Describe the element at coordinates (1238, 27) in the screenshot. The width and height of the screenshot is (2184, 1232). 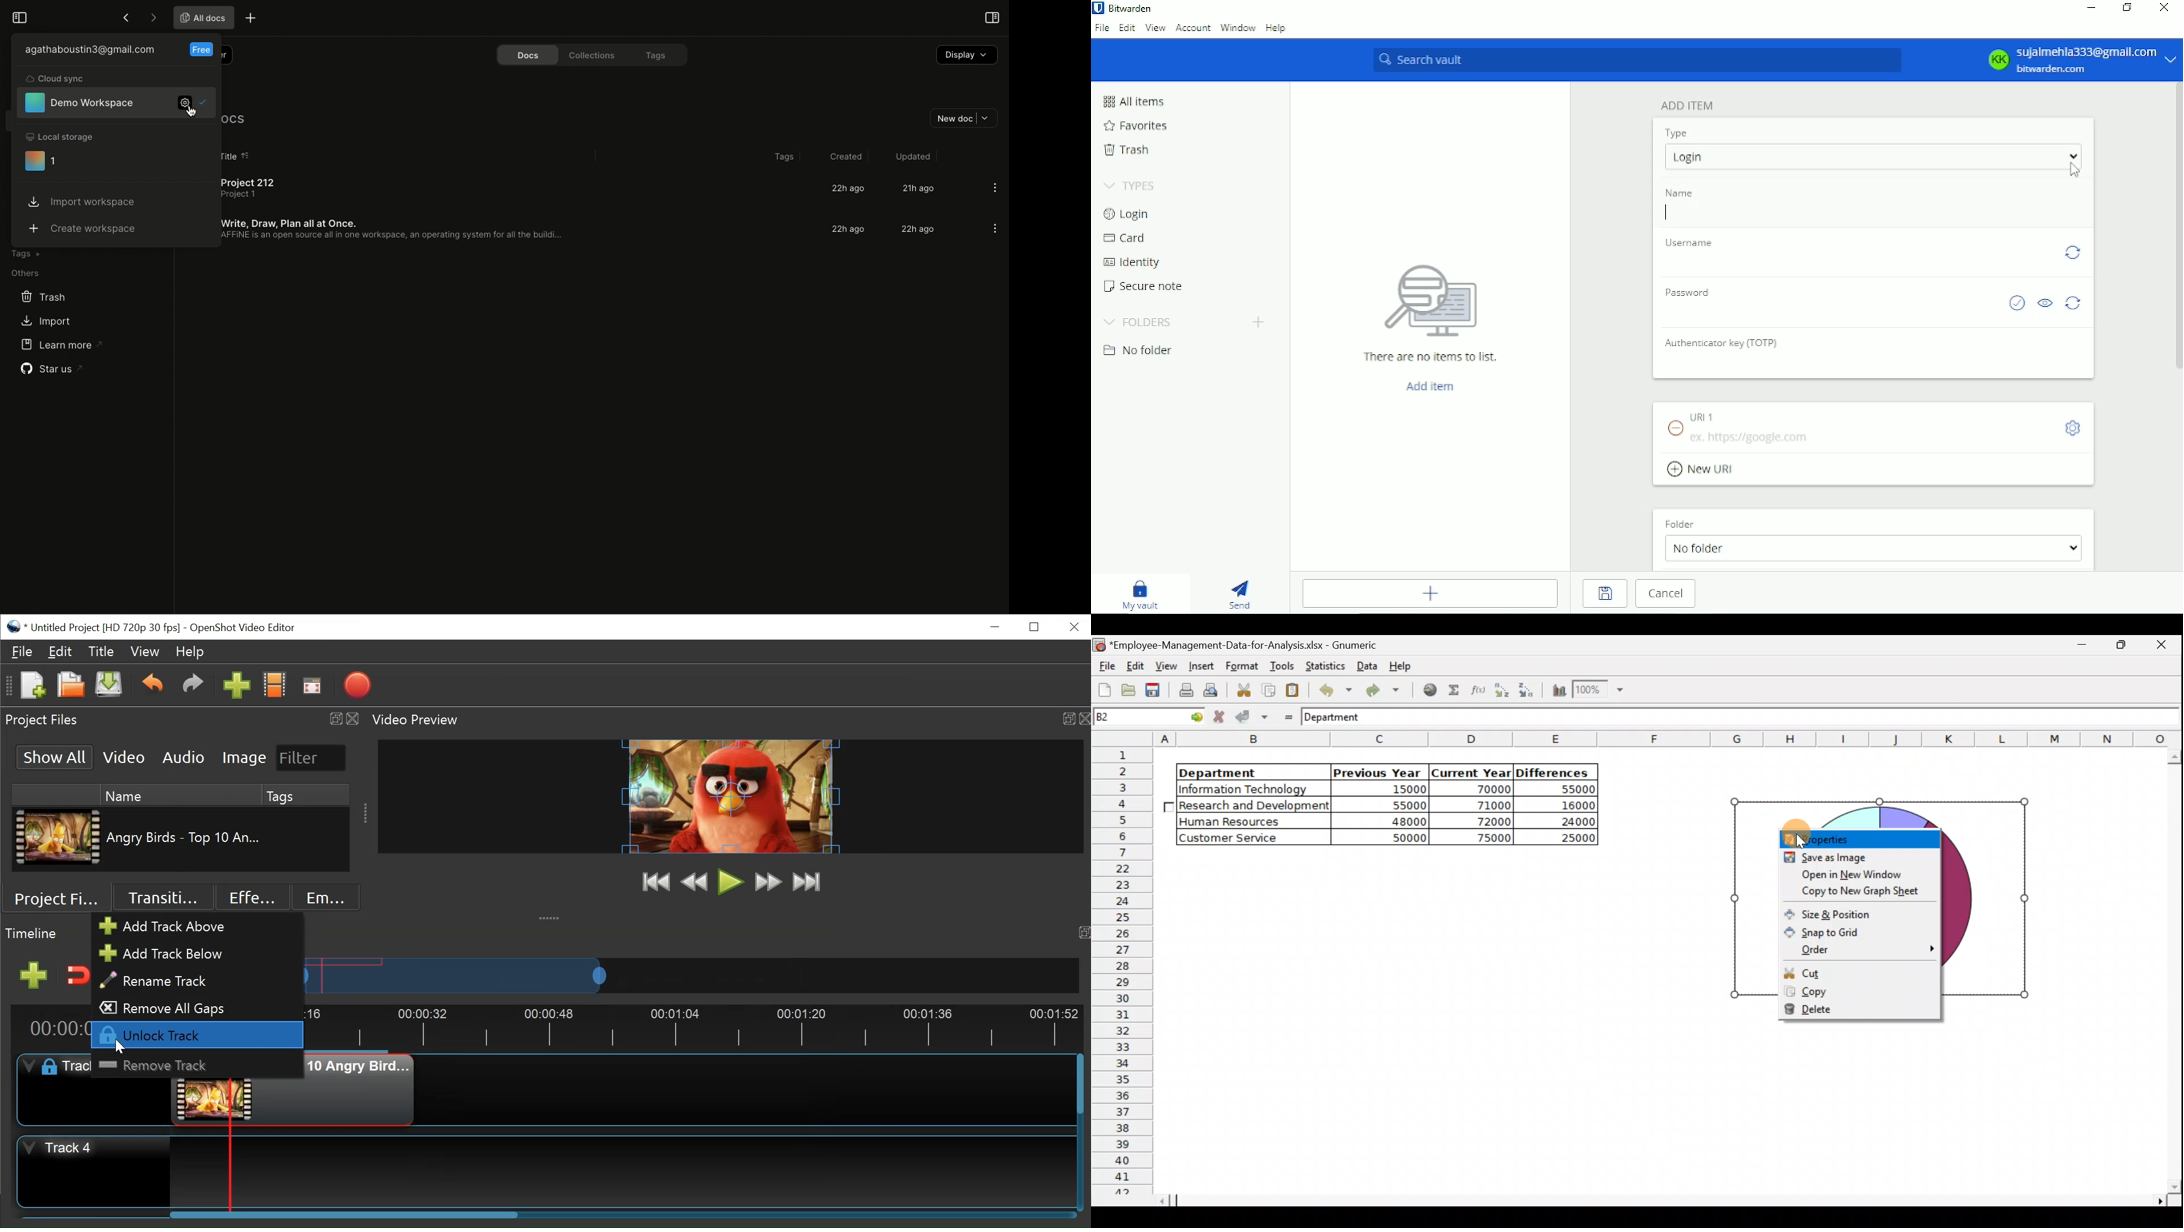
I see `Window` at that location.